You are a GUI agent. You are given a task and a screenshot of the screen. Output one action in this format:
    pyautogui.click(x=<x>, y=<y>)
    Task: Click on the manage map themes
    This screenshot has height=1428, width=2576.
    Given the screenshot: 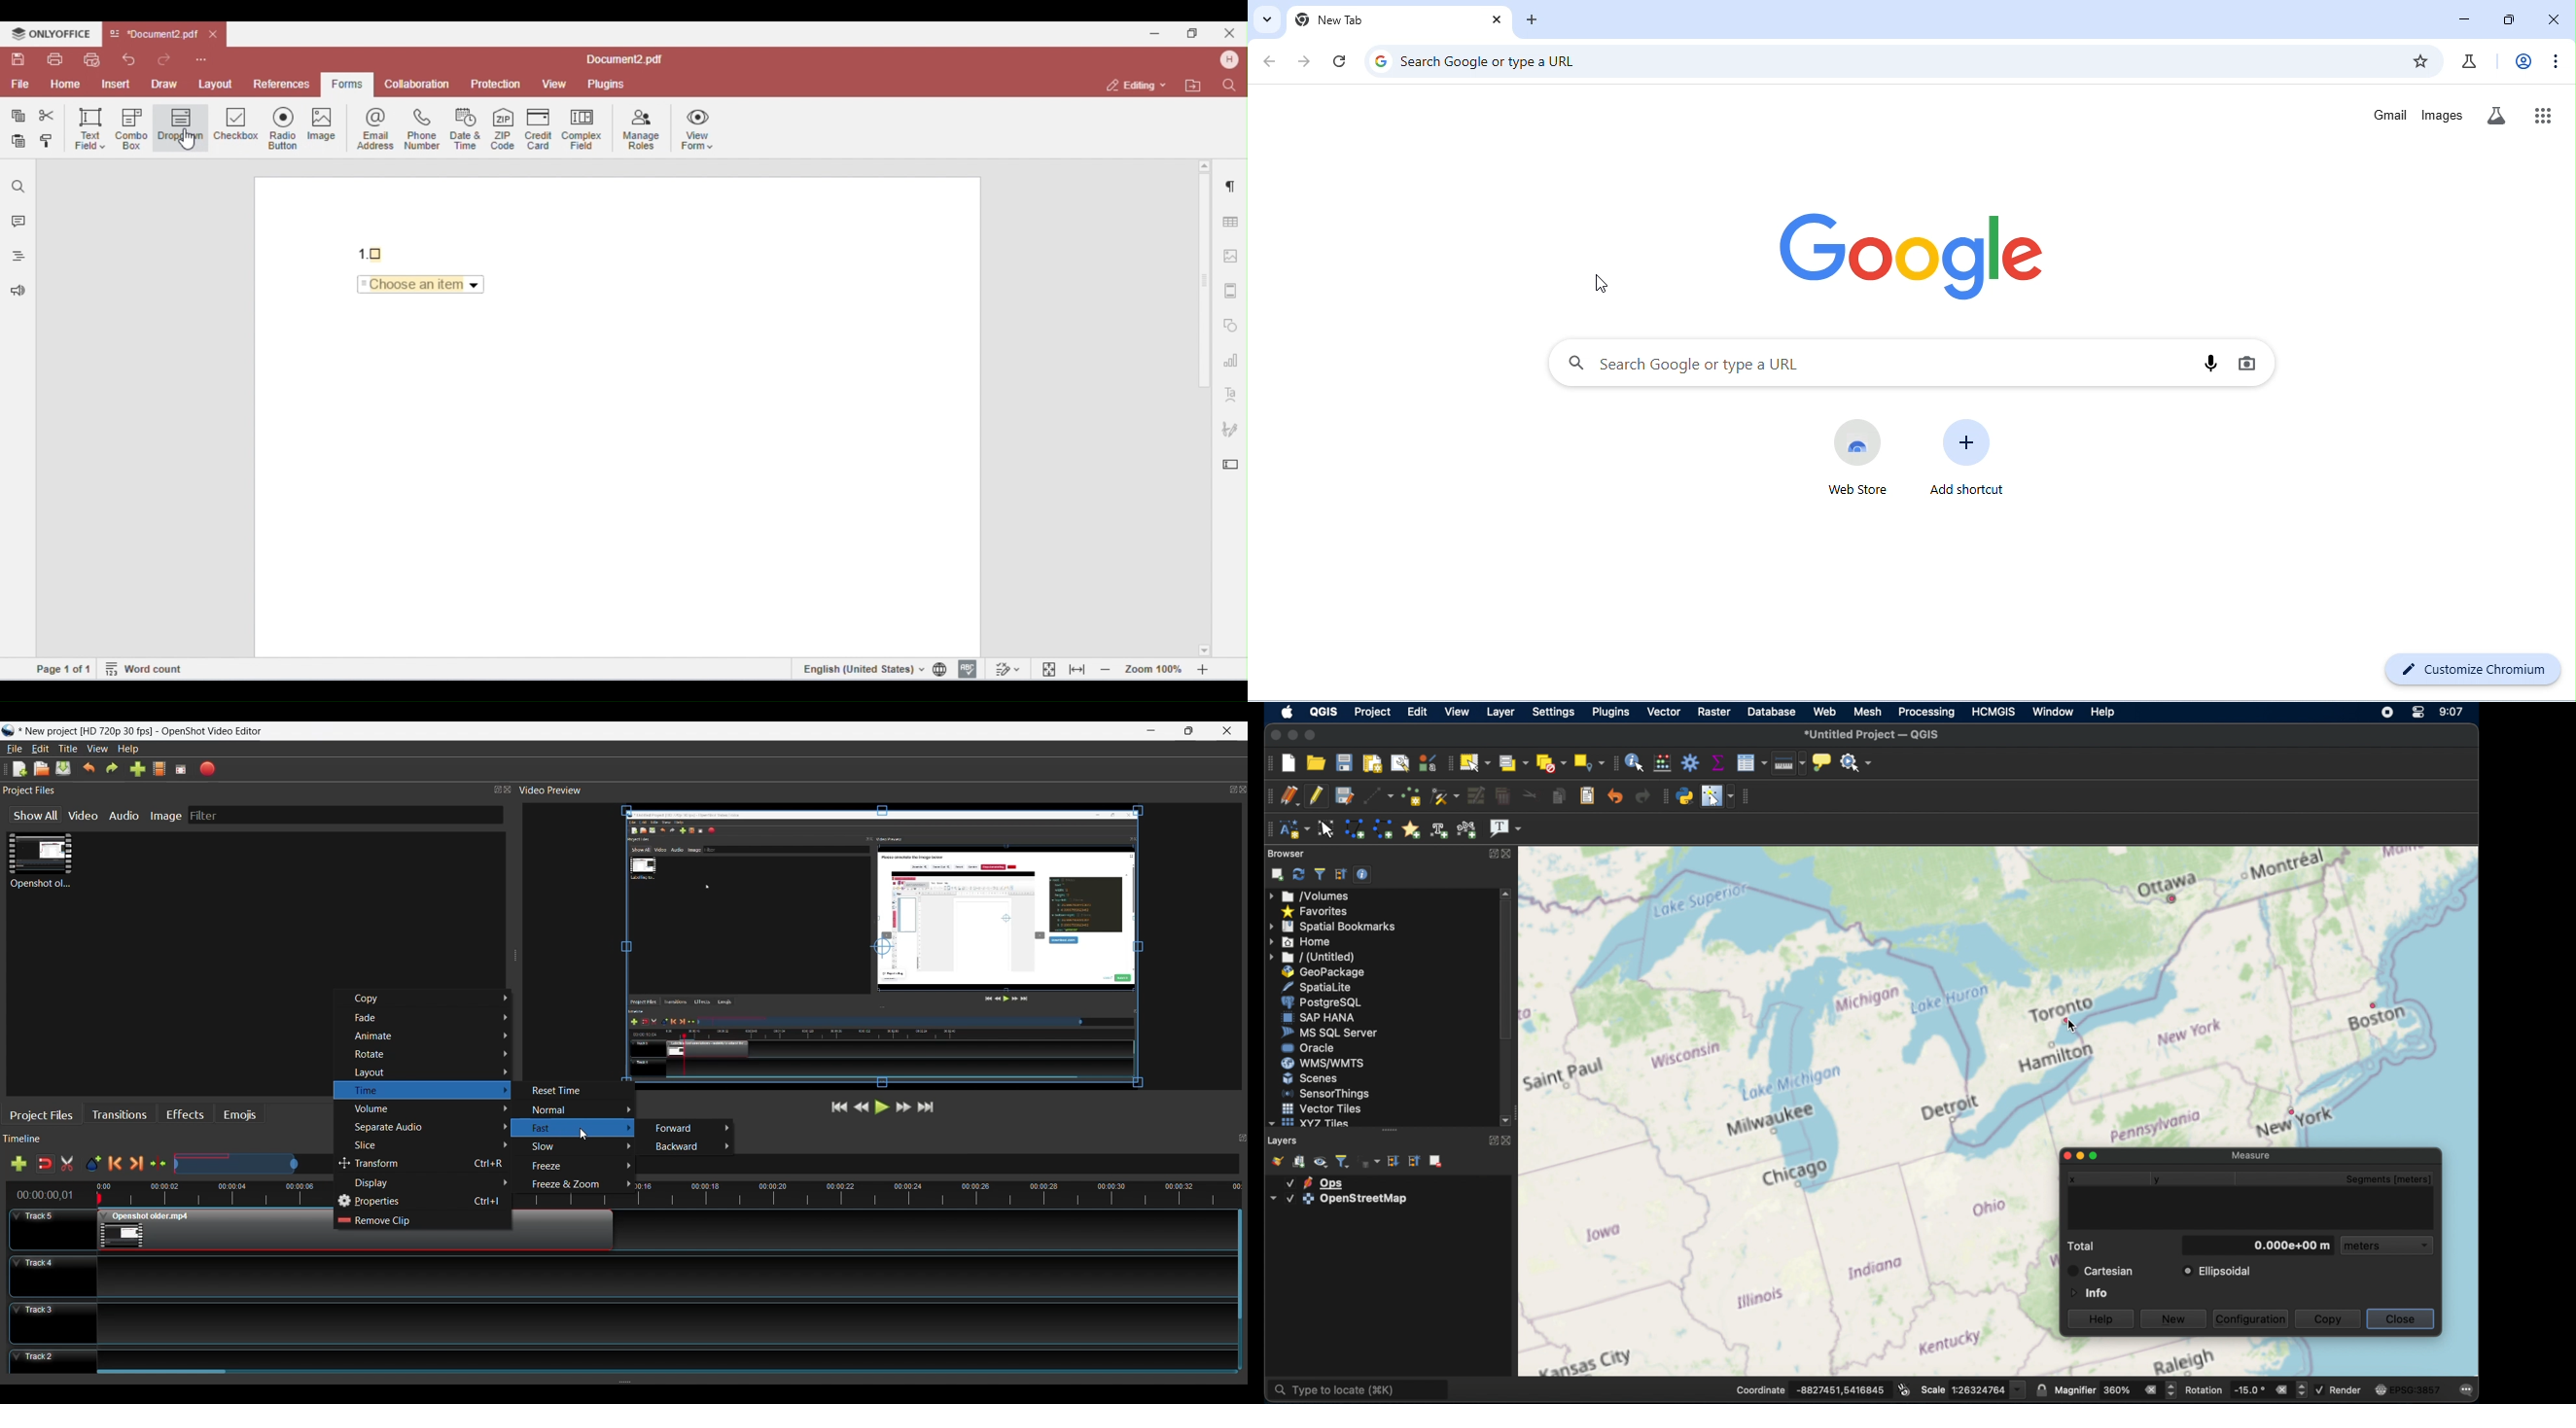 What is the action you would take?
    pyautogui.click(x=1320, y=1162)
    